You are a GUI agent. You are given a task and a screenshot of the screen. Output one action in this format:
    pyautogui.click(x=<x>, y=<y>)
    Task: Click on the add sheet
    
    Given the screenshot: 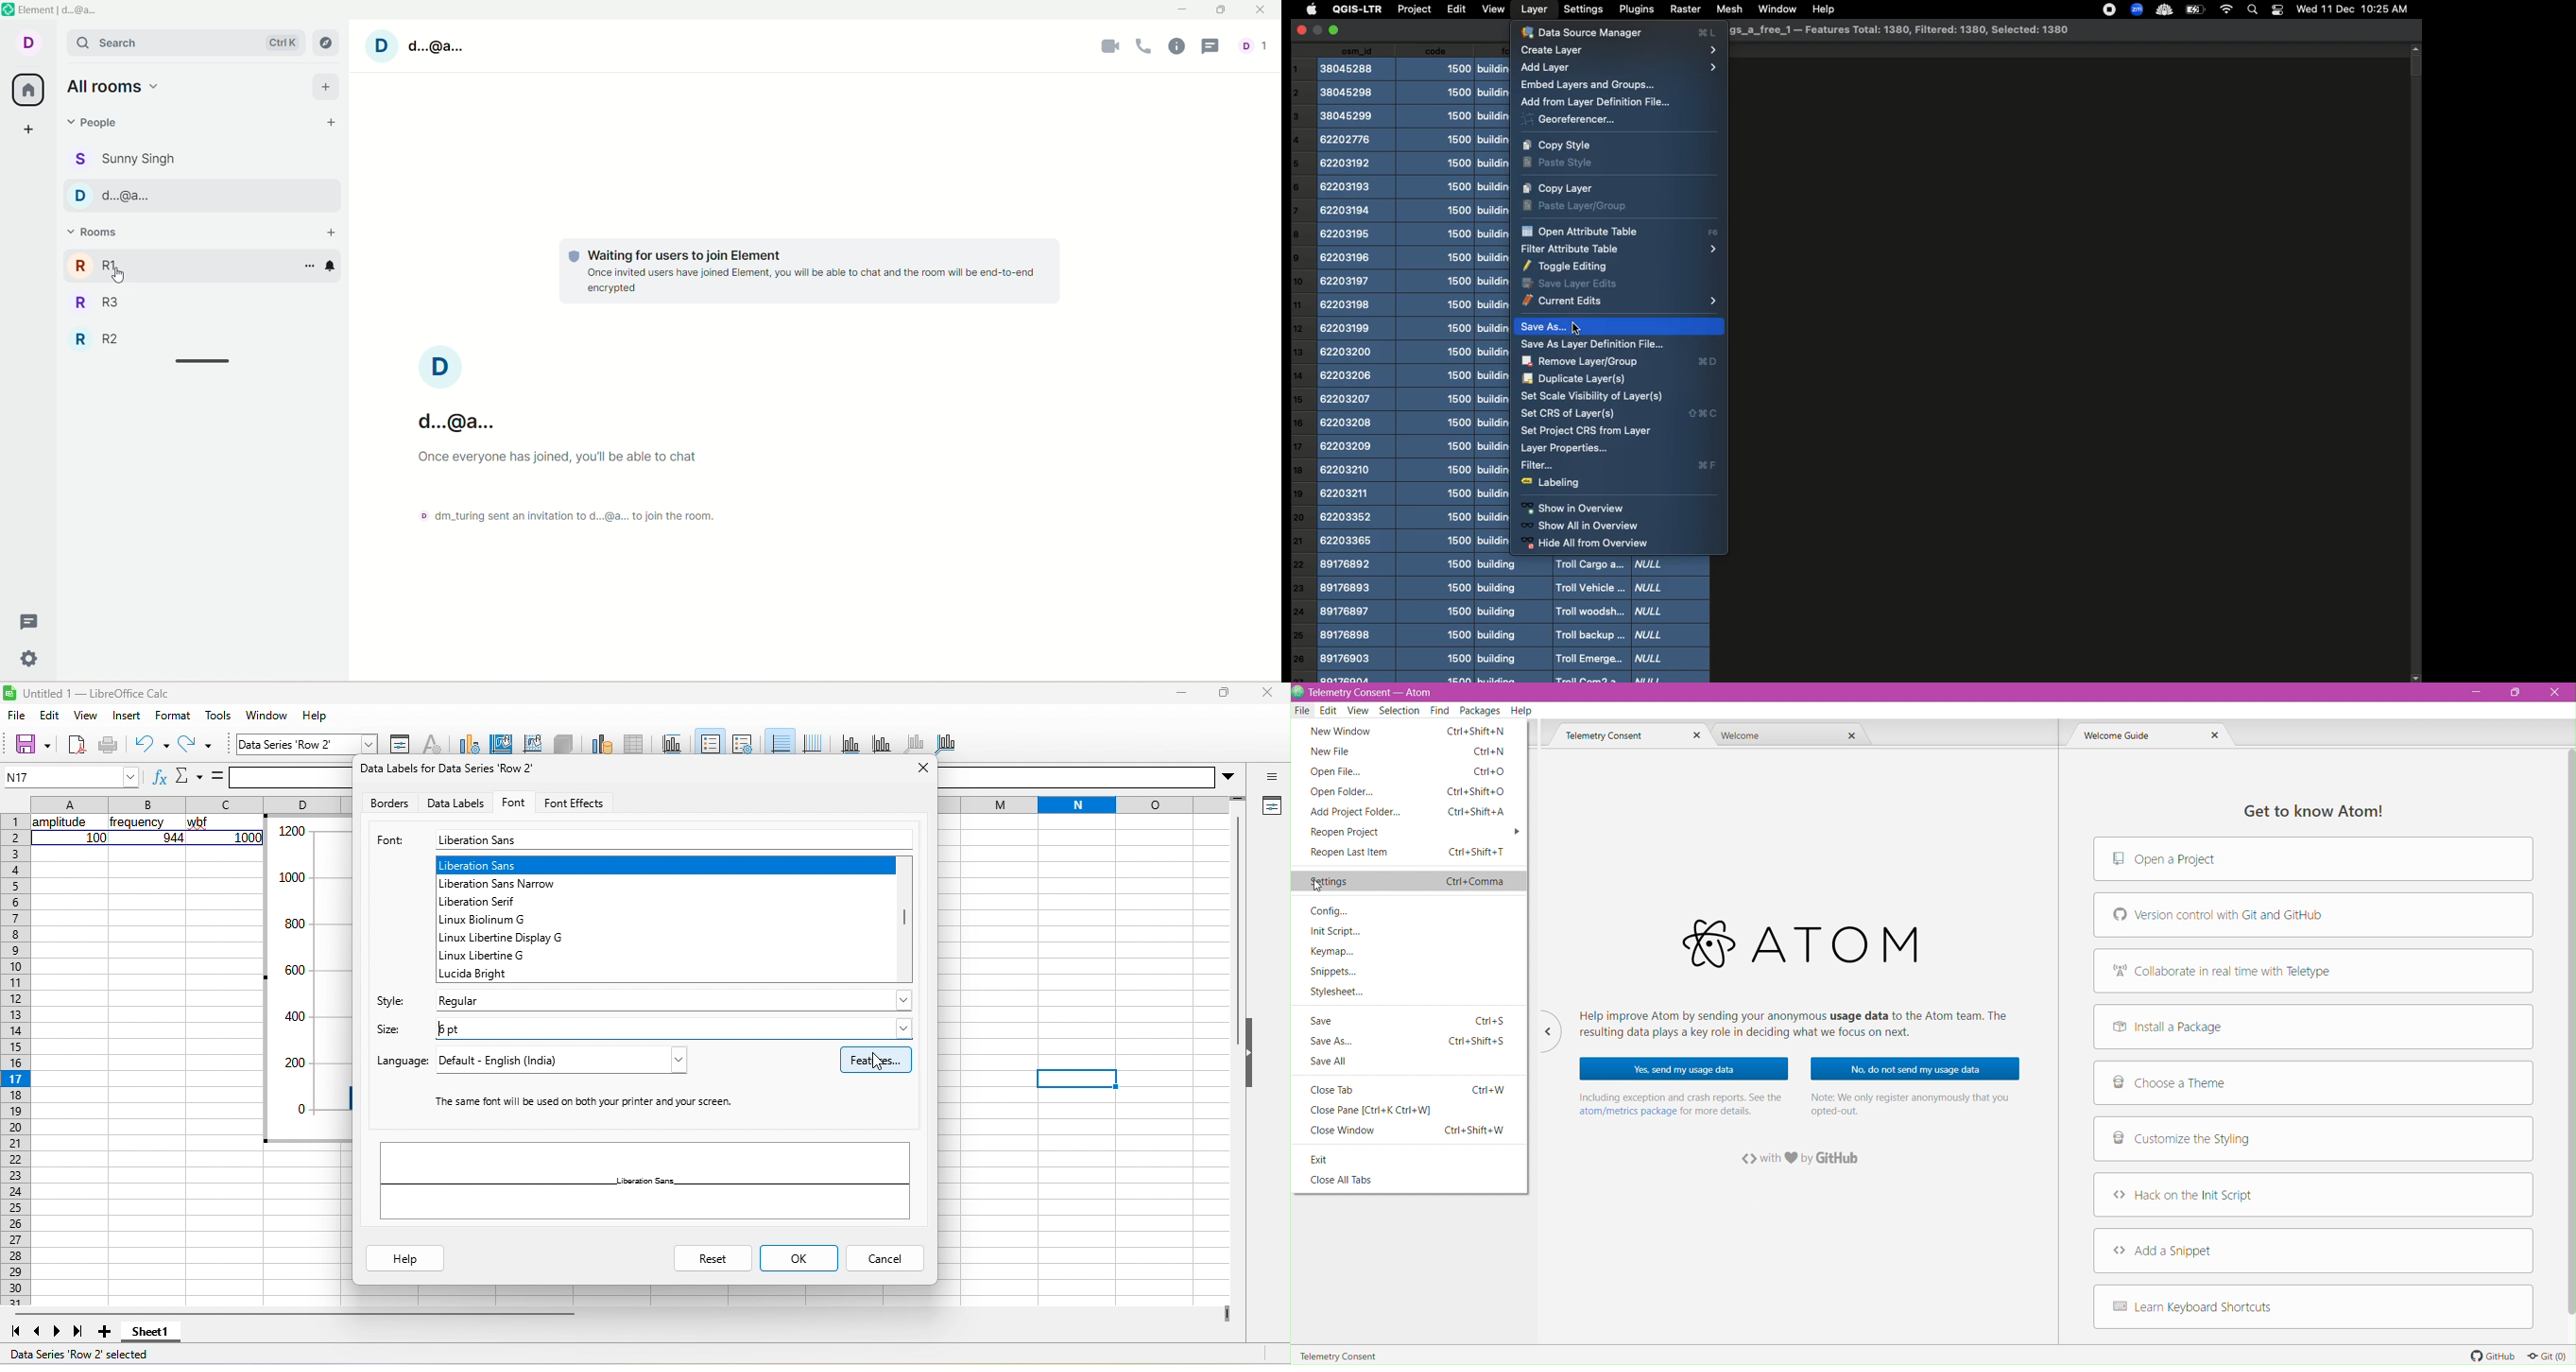 What is the action you would take?
    pyautogui.click(x=107, y=1335)
    